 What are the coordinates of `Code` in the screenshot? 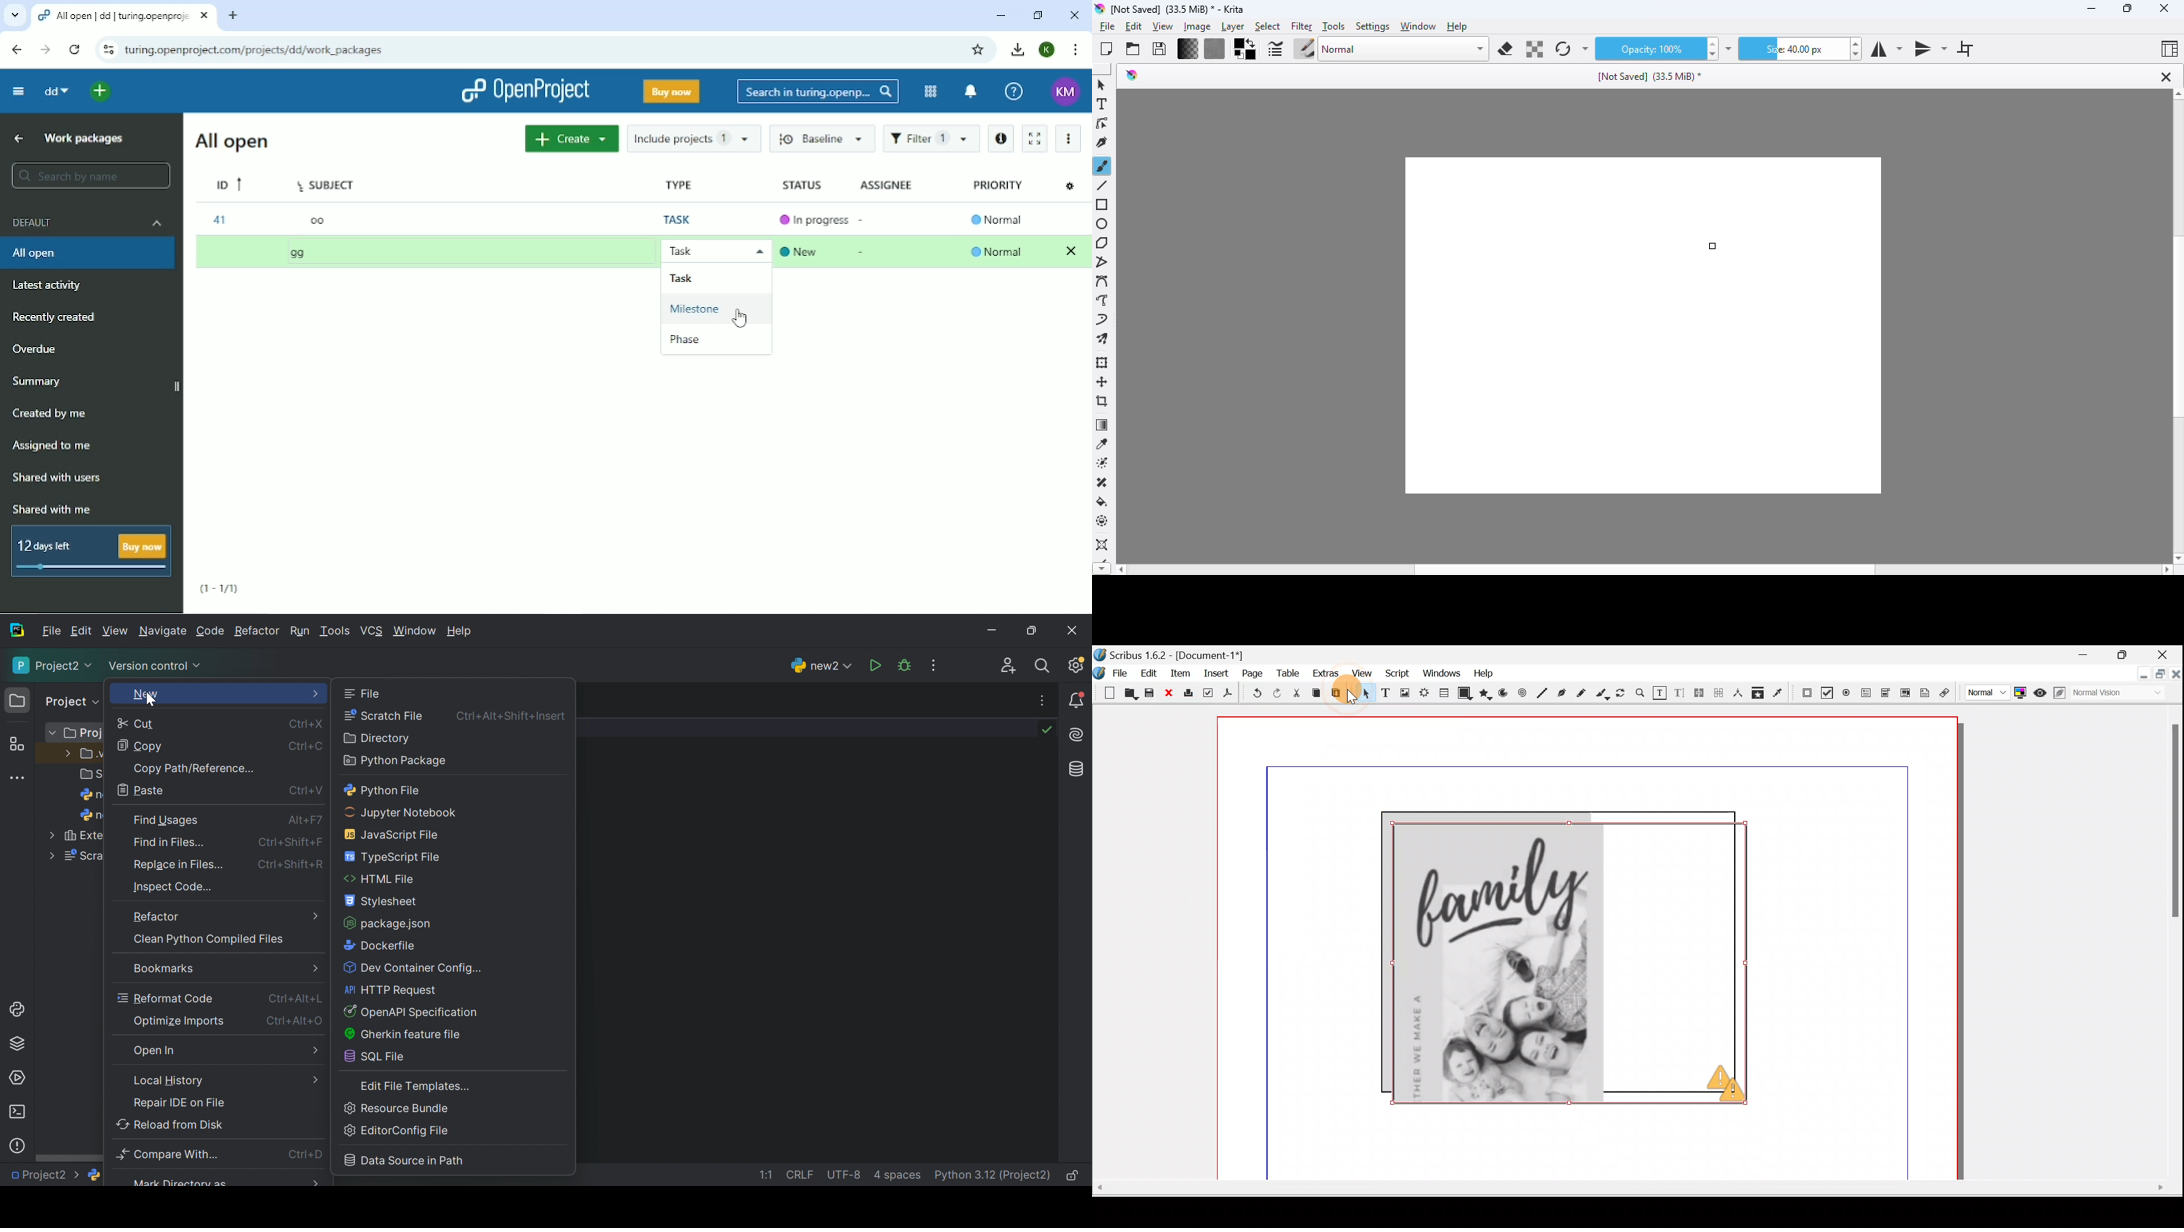 It's located at (210, 632).